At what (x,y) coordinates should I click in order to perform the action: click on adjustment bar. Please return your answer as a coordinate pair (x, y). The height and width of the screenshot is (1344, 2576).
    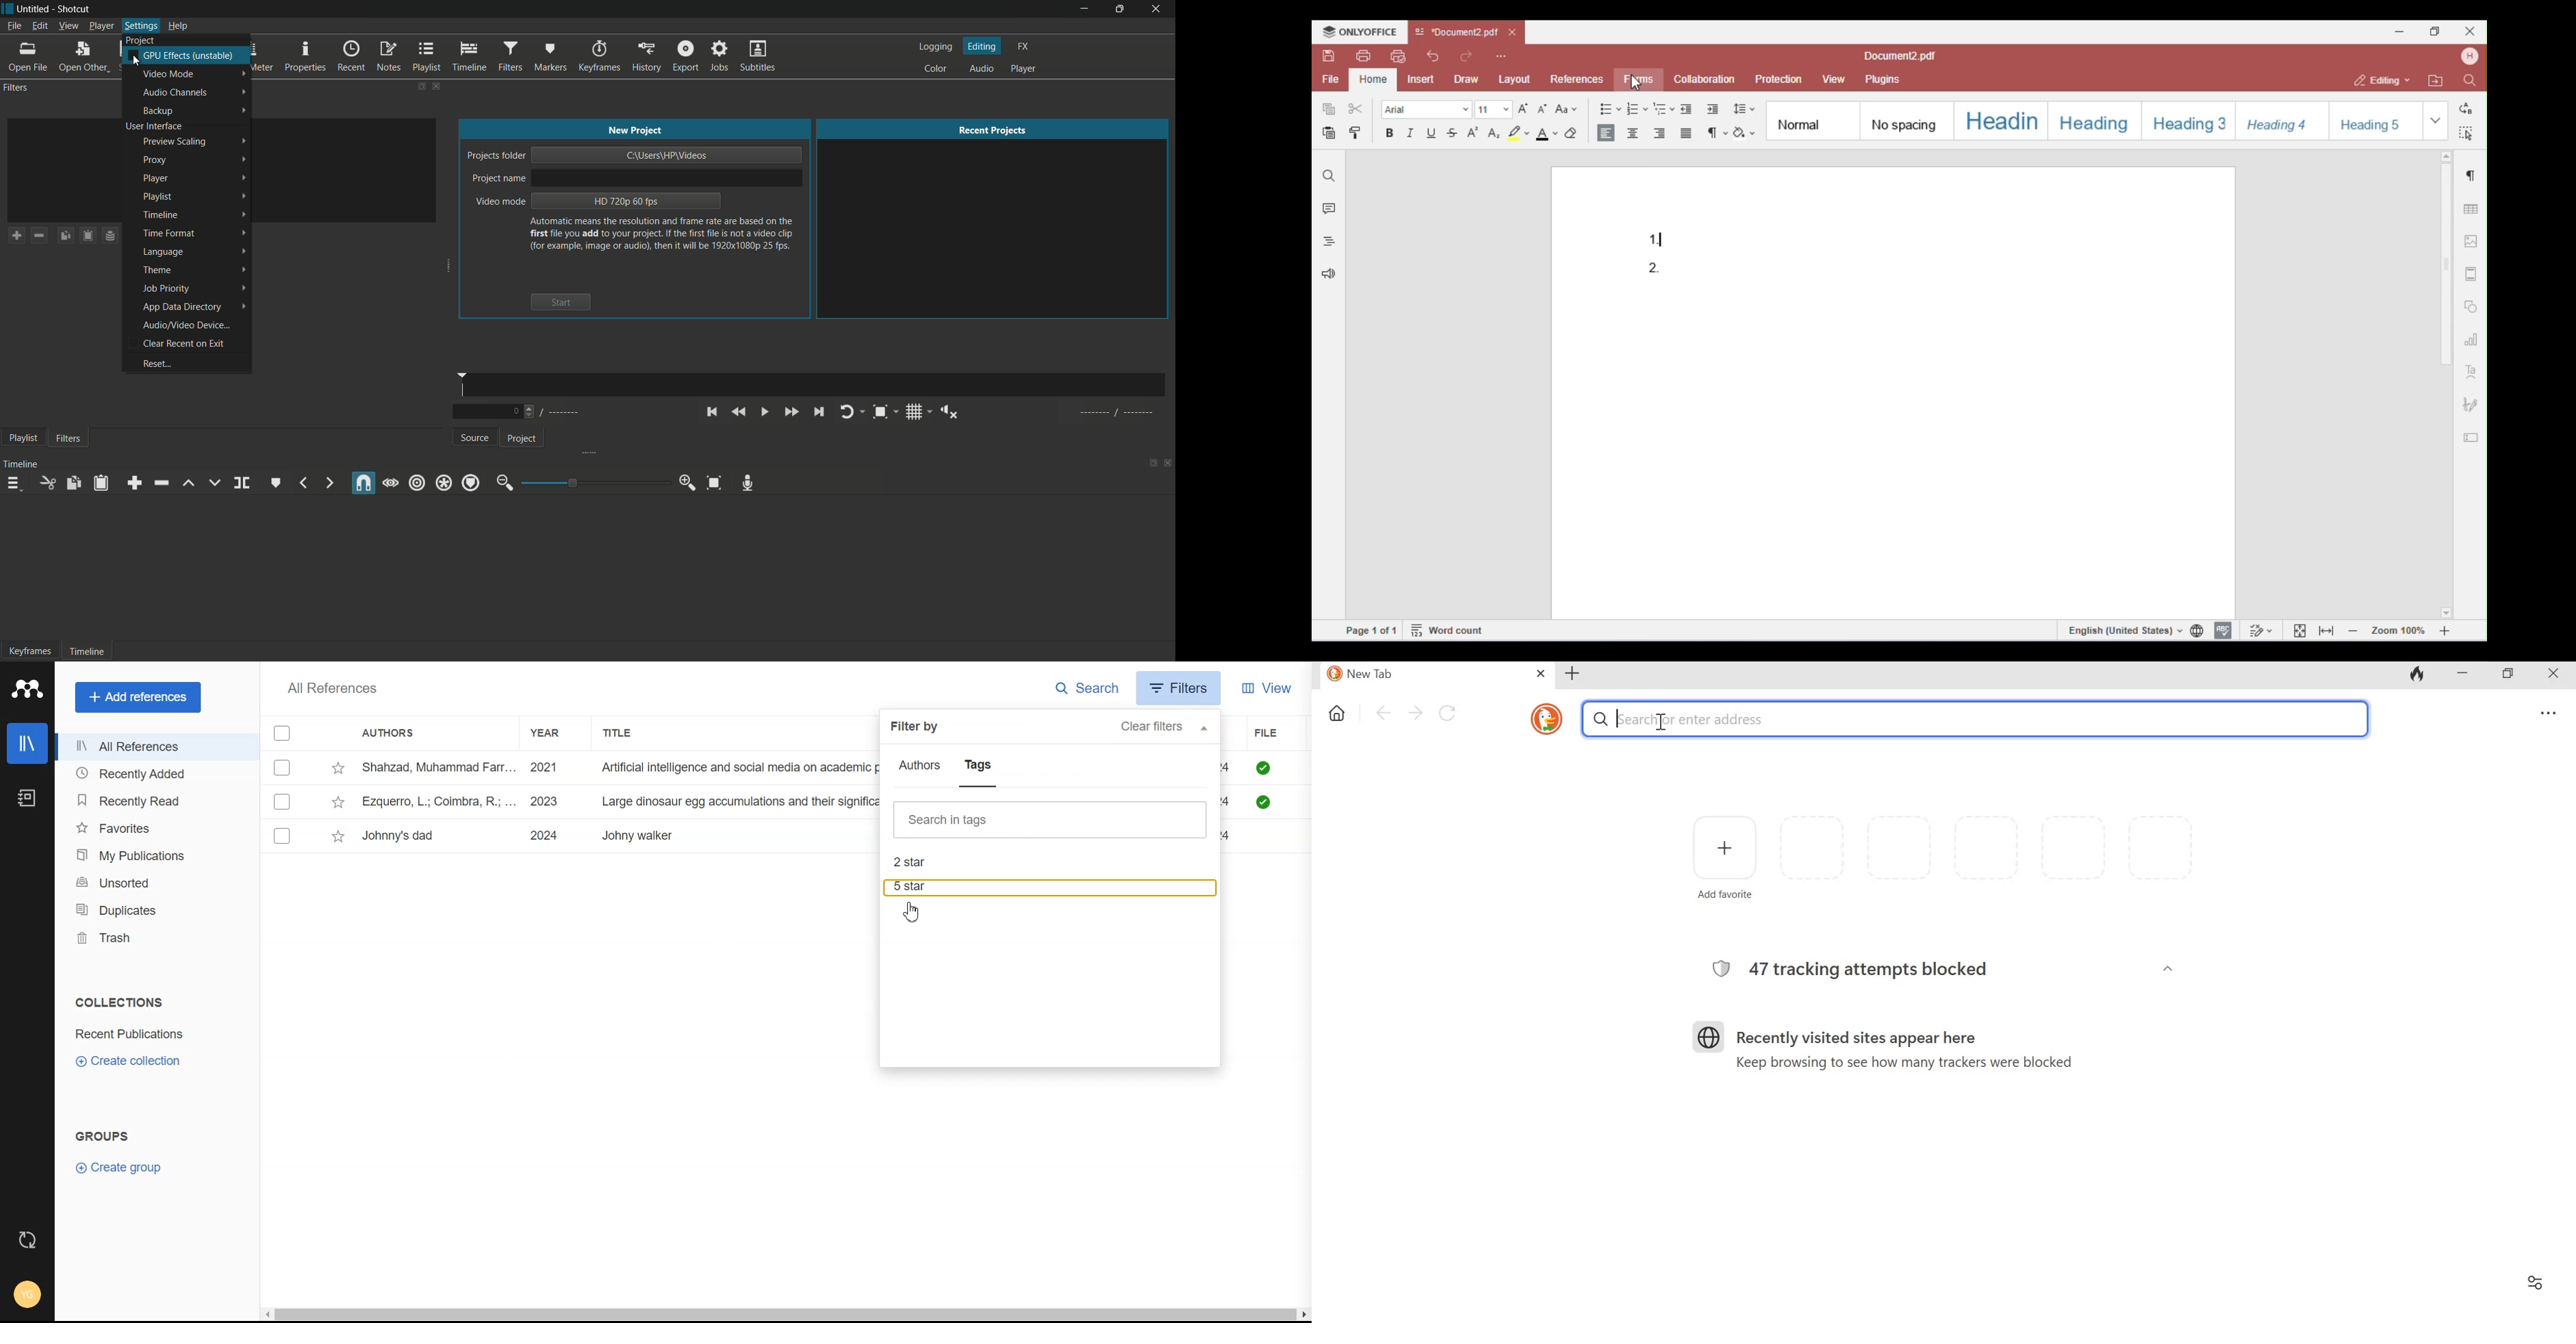
    Looking at the image, I should click on (593, 483).